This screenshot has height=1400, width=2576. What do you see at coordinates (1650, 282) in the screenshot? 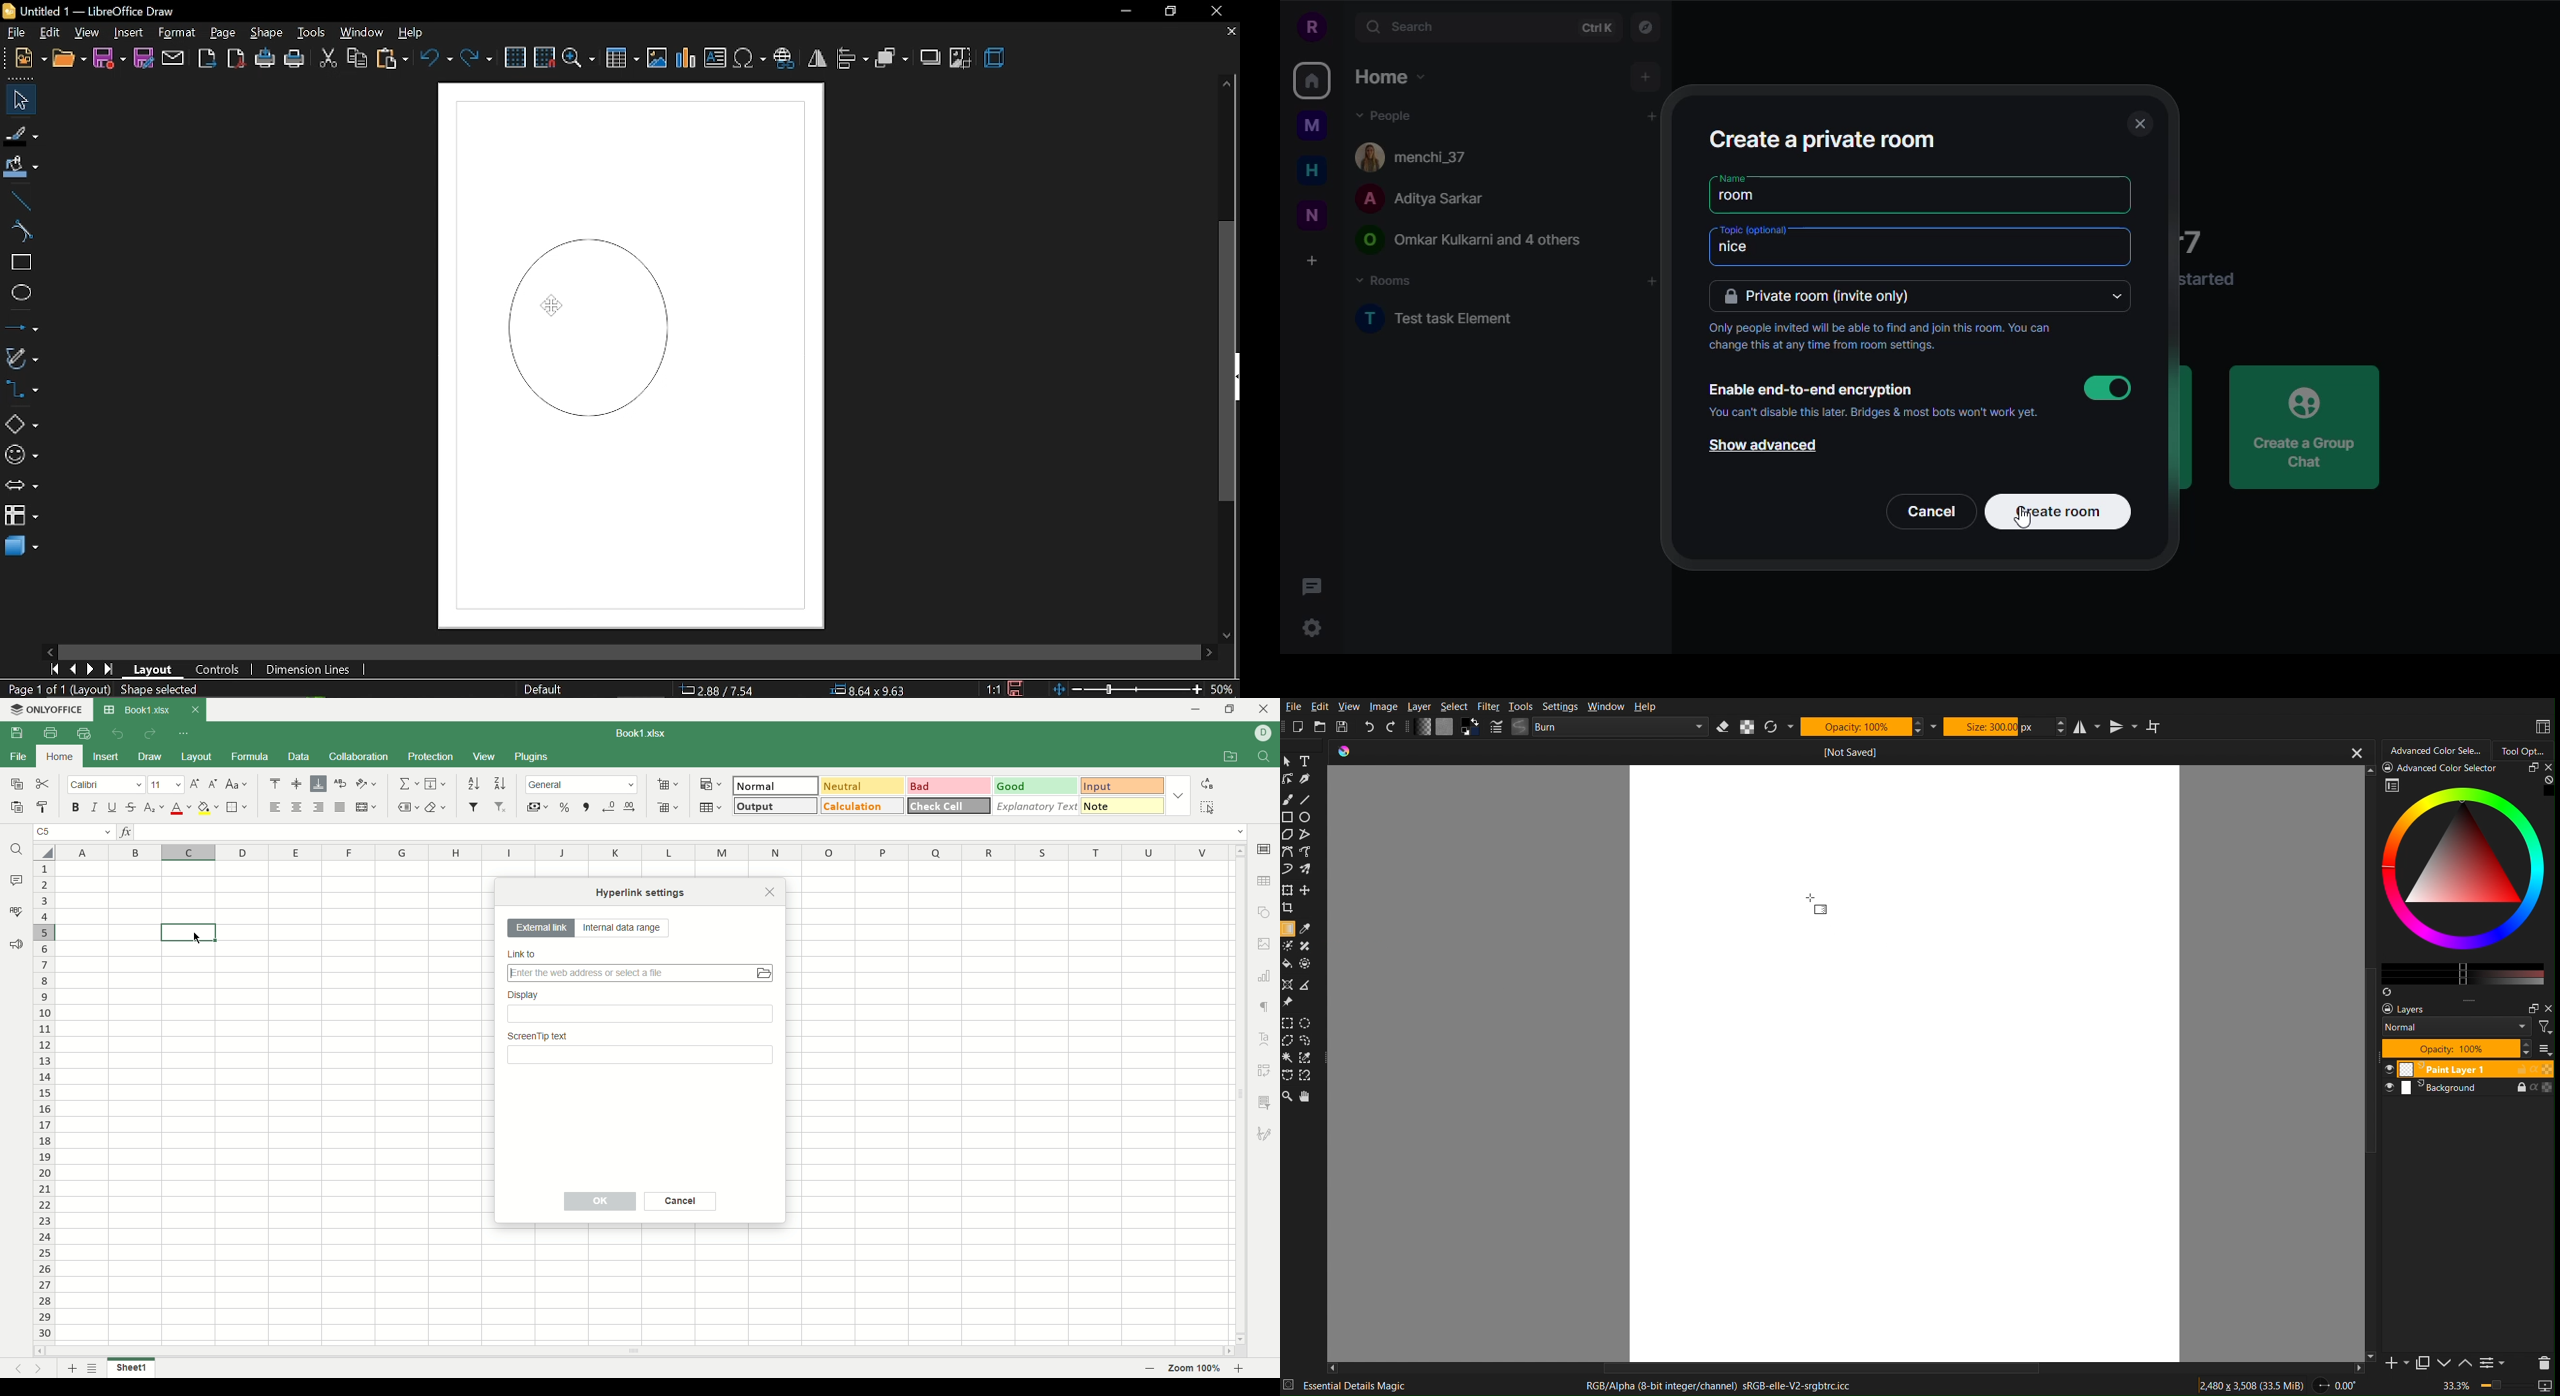
I see `add` at bounding box center [1650, 282].